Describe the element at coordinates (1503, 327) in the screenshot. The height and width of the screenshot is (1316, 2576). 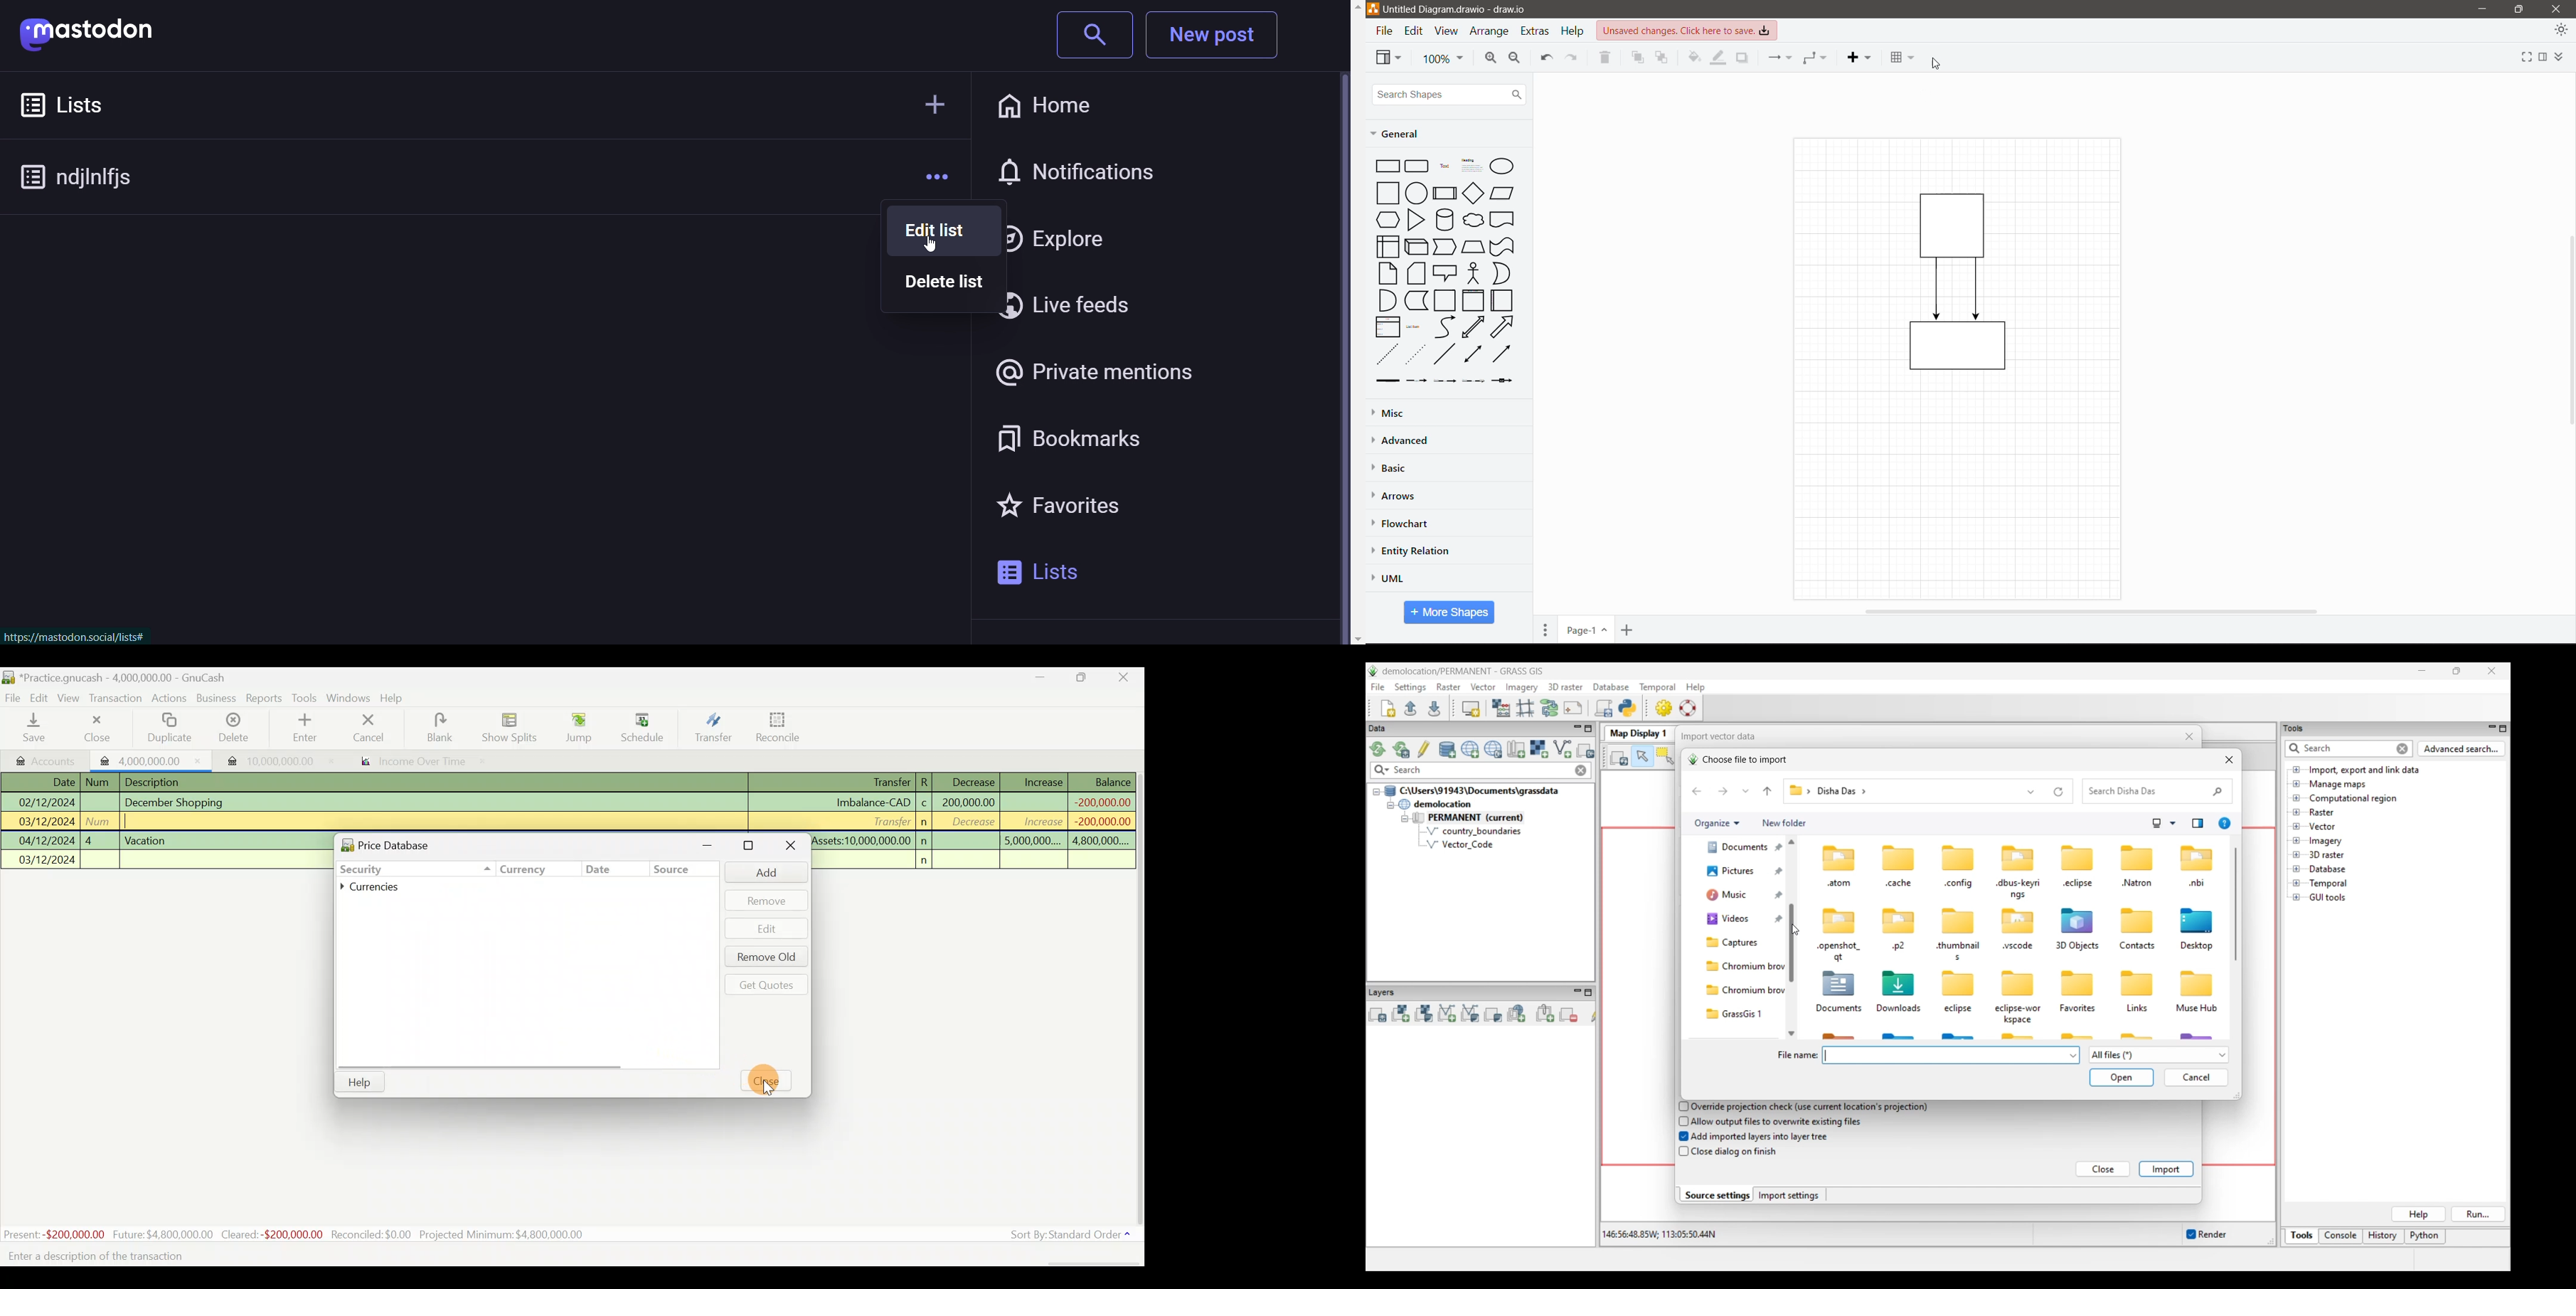
I see `arrow` at that location.